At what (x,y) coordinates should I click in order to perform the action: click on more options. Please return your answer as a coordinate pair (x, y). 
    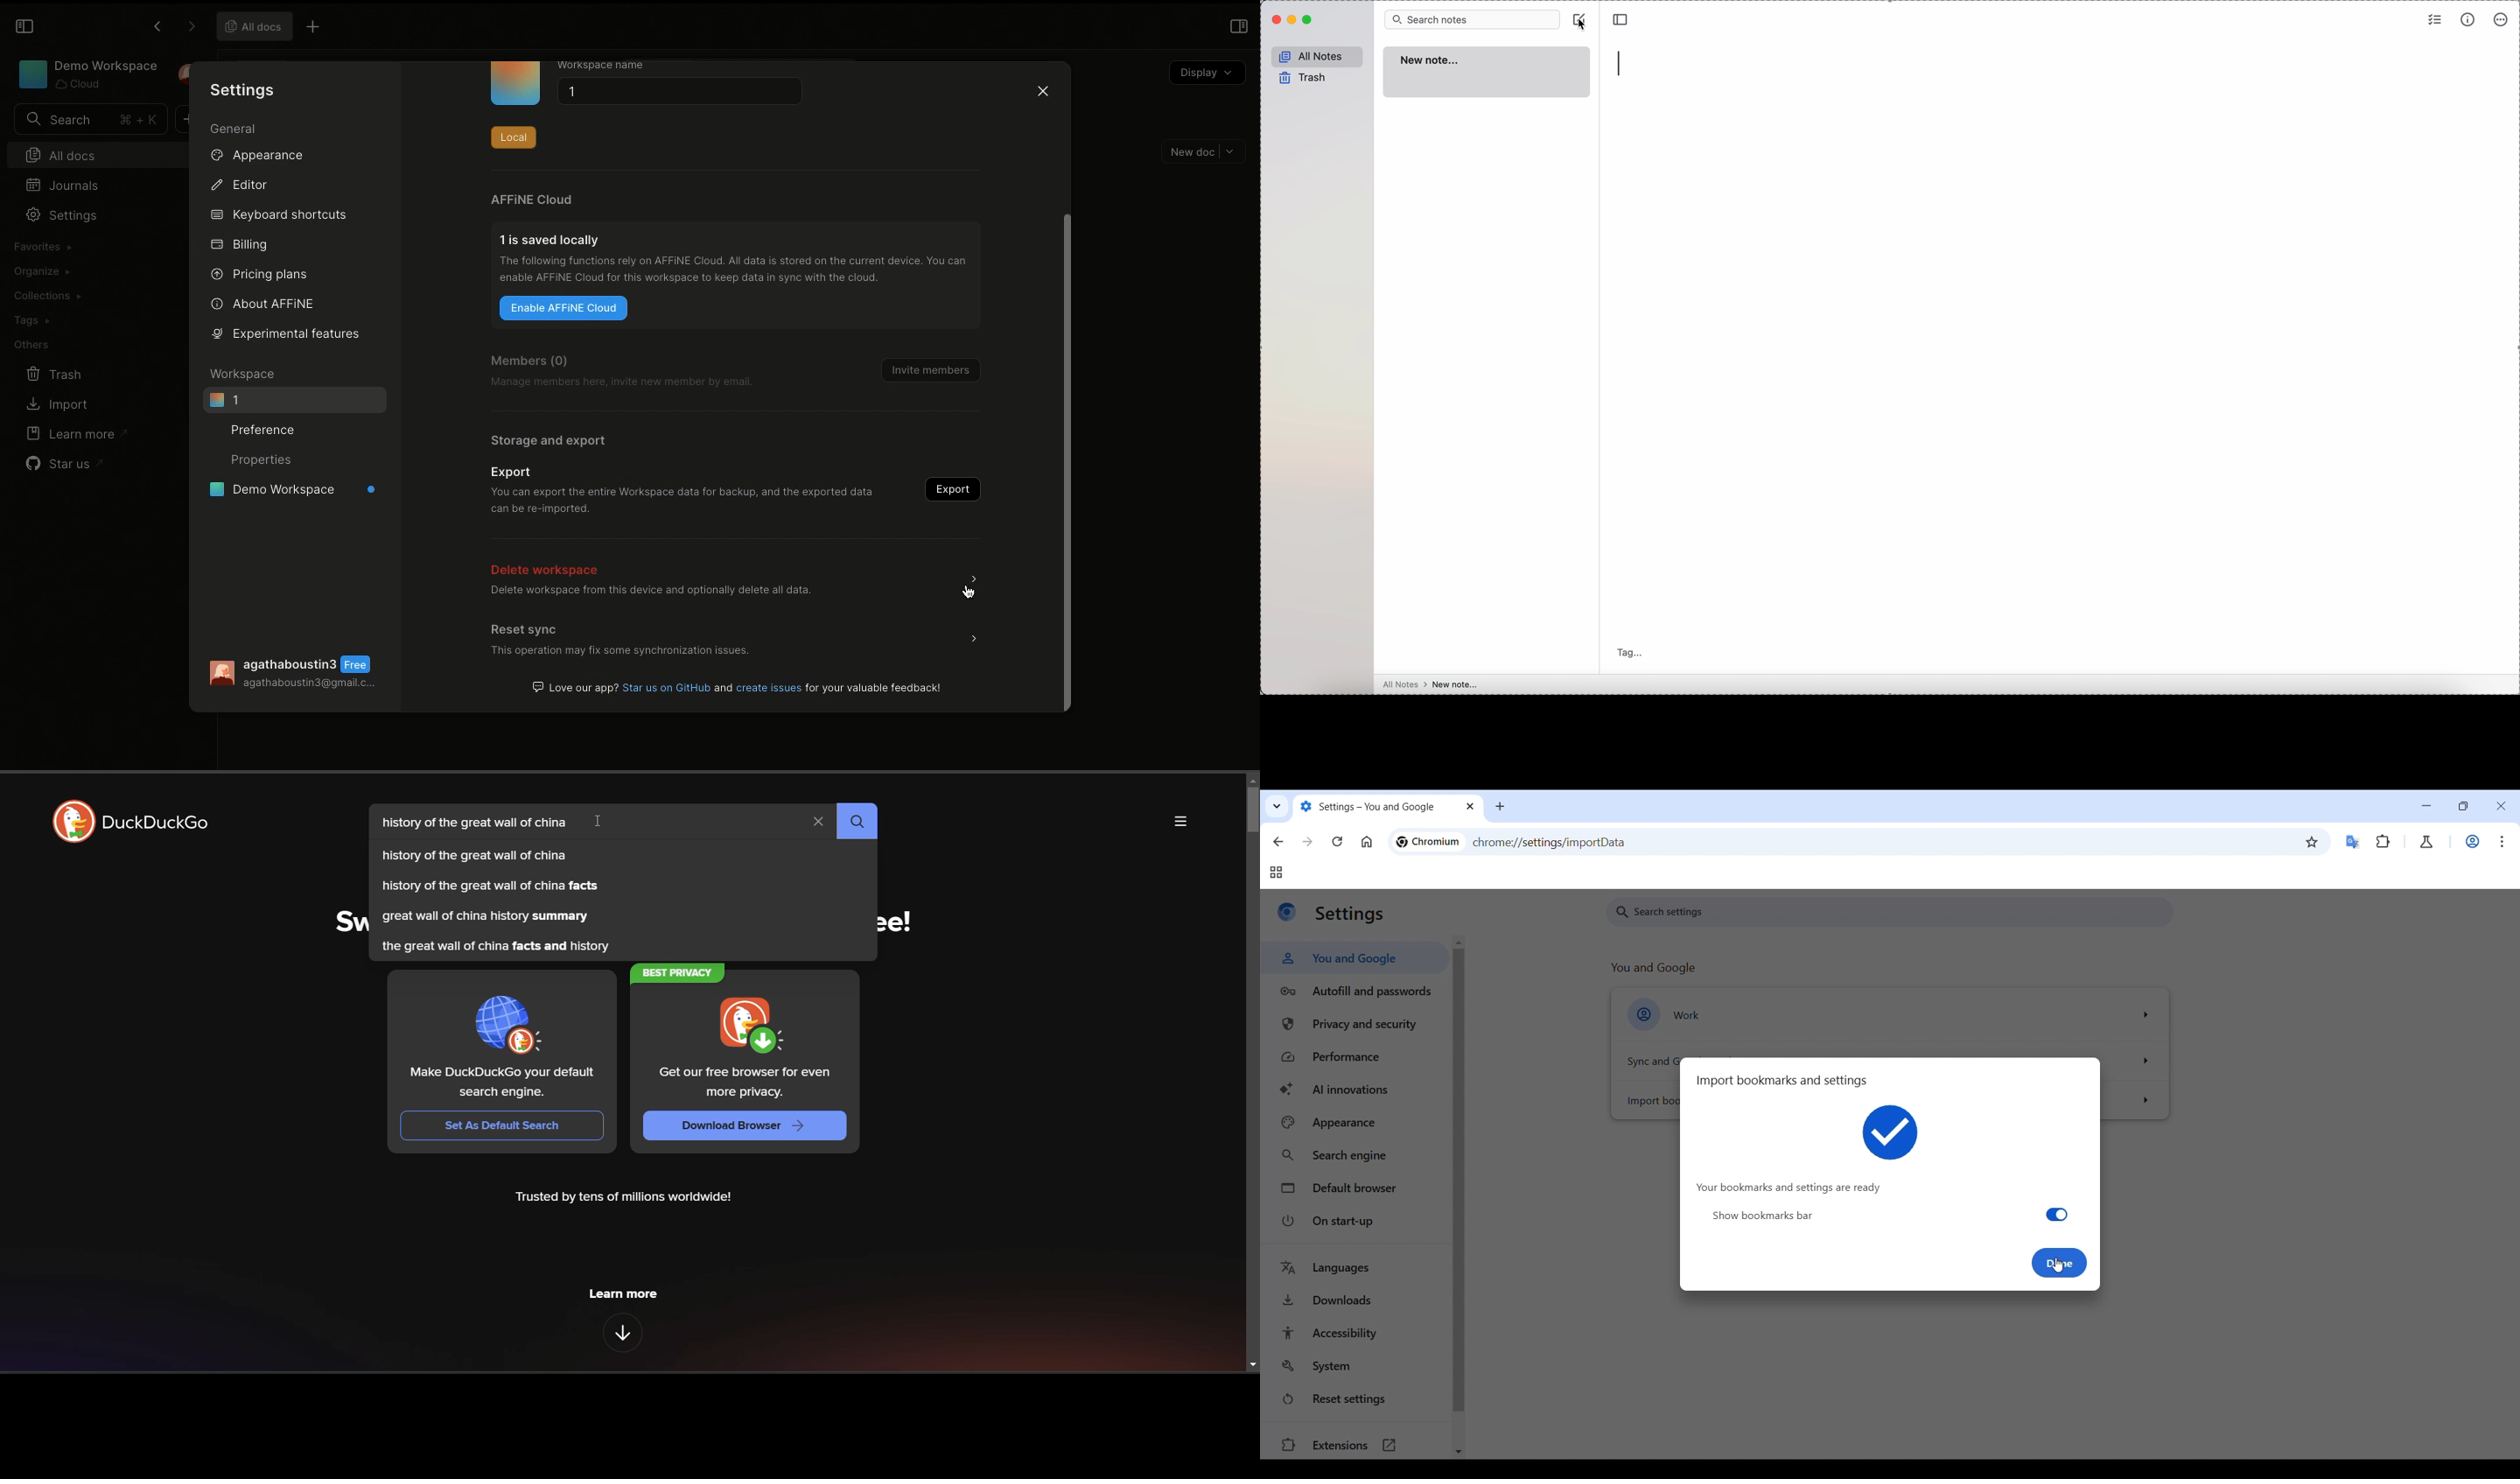
    Looking at the image, I should click on (1181, 823).